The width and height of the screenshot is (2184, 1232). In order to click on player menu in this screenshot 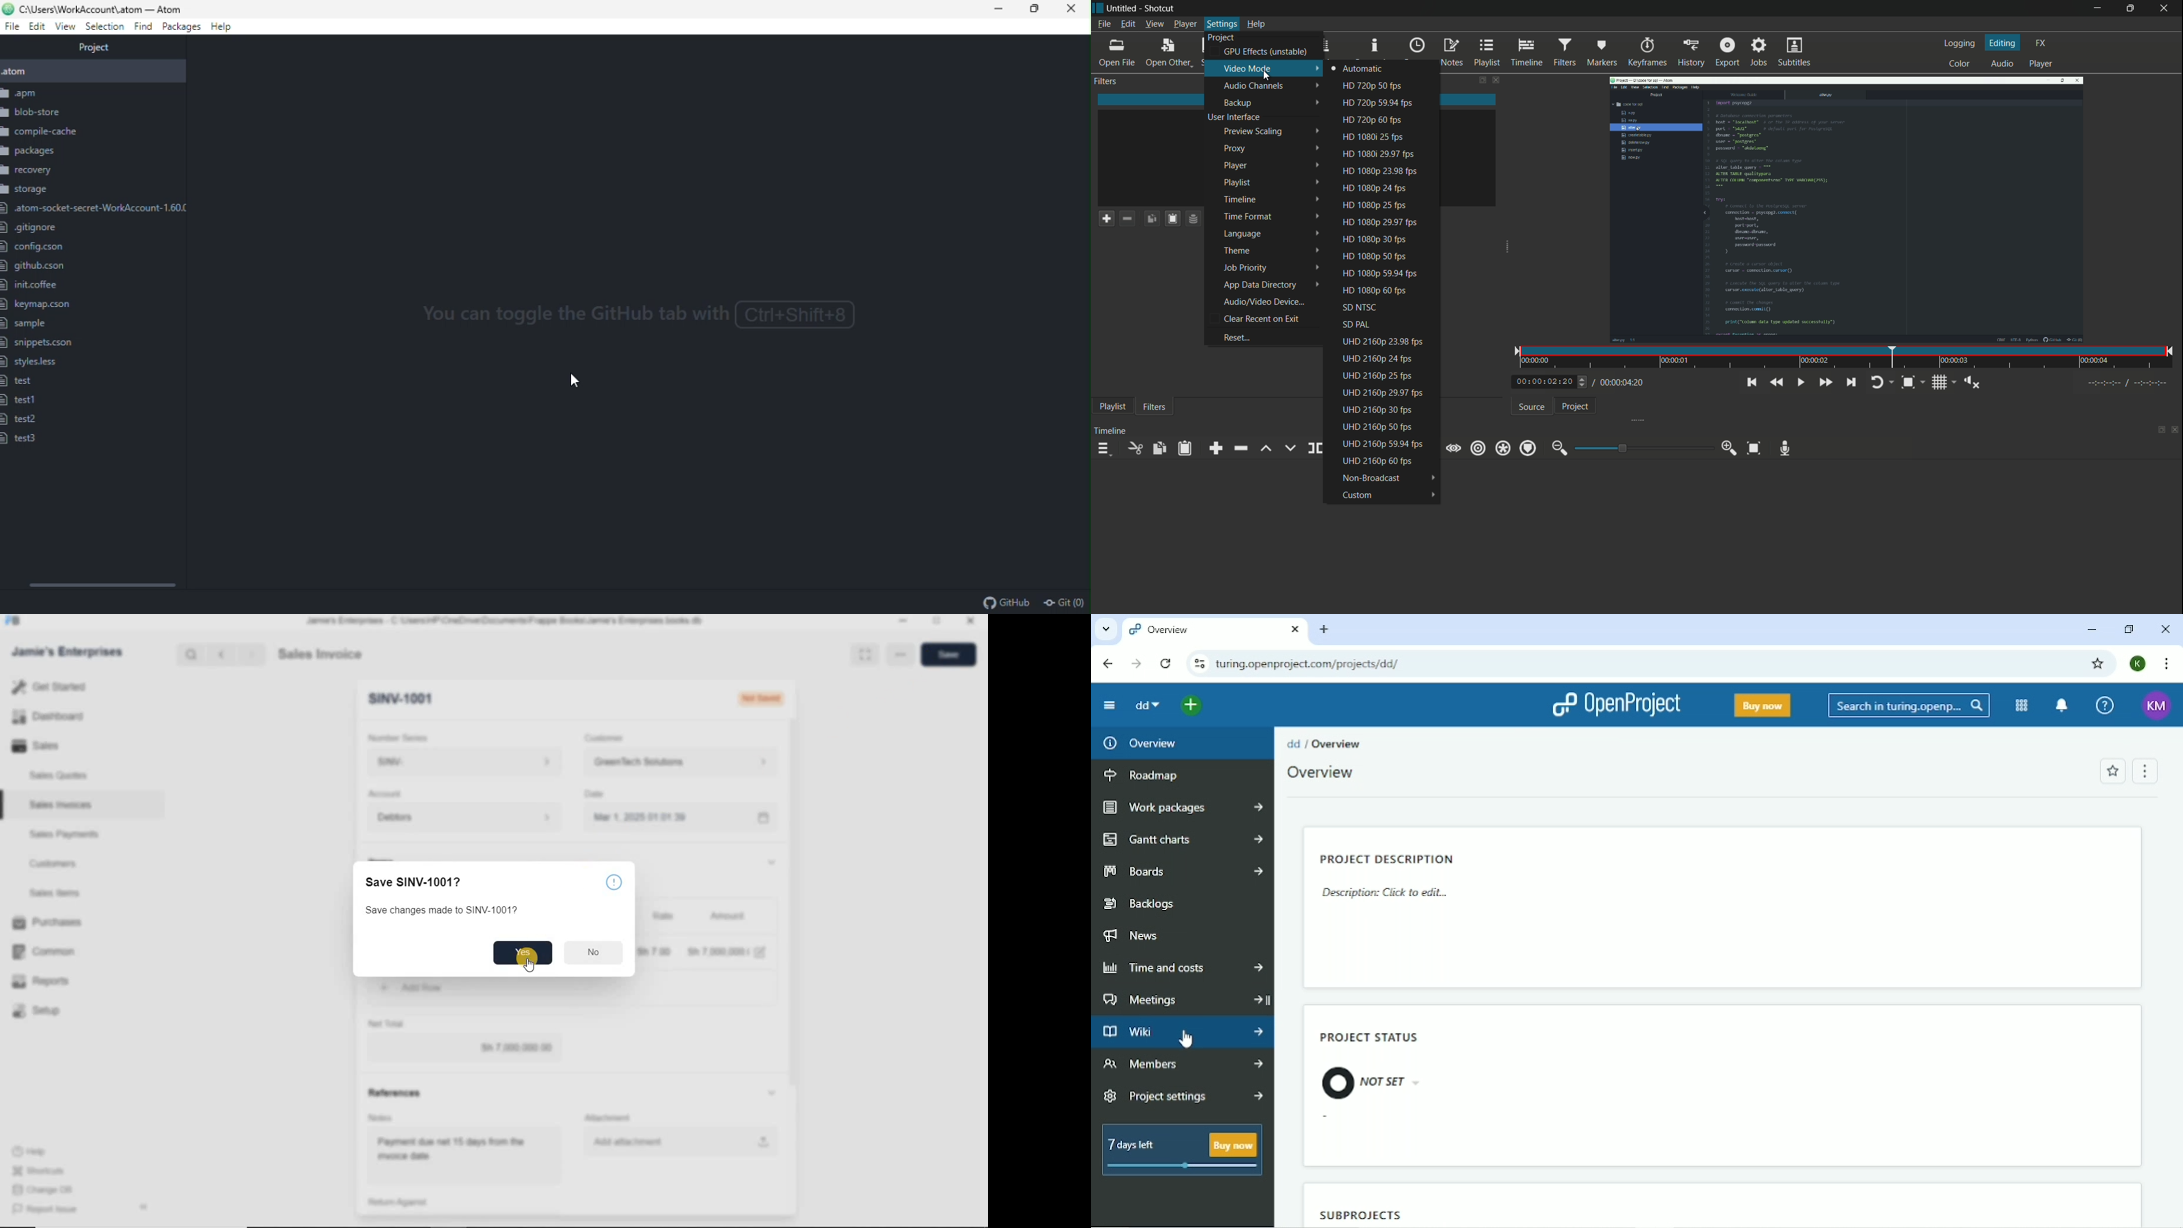, I will do `click(1184, 25)`.